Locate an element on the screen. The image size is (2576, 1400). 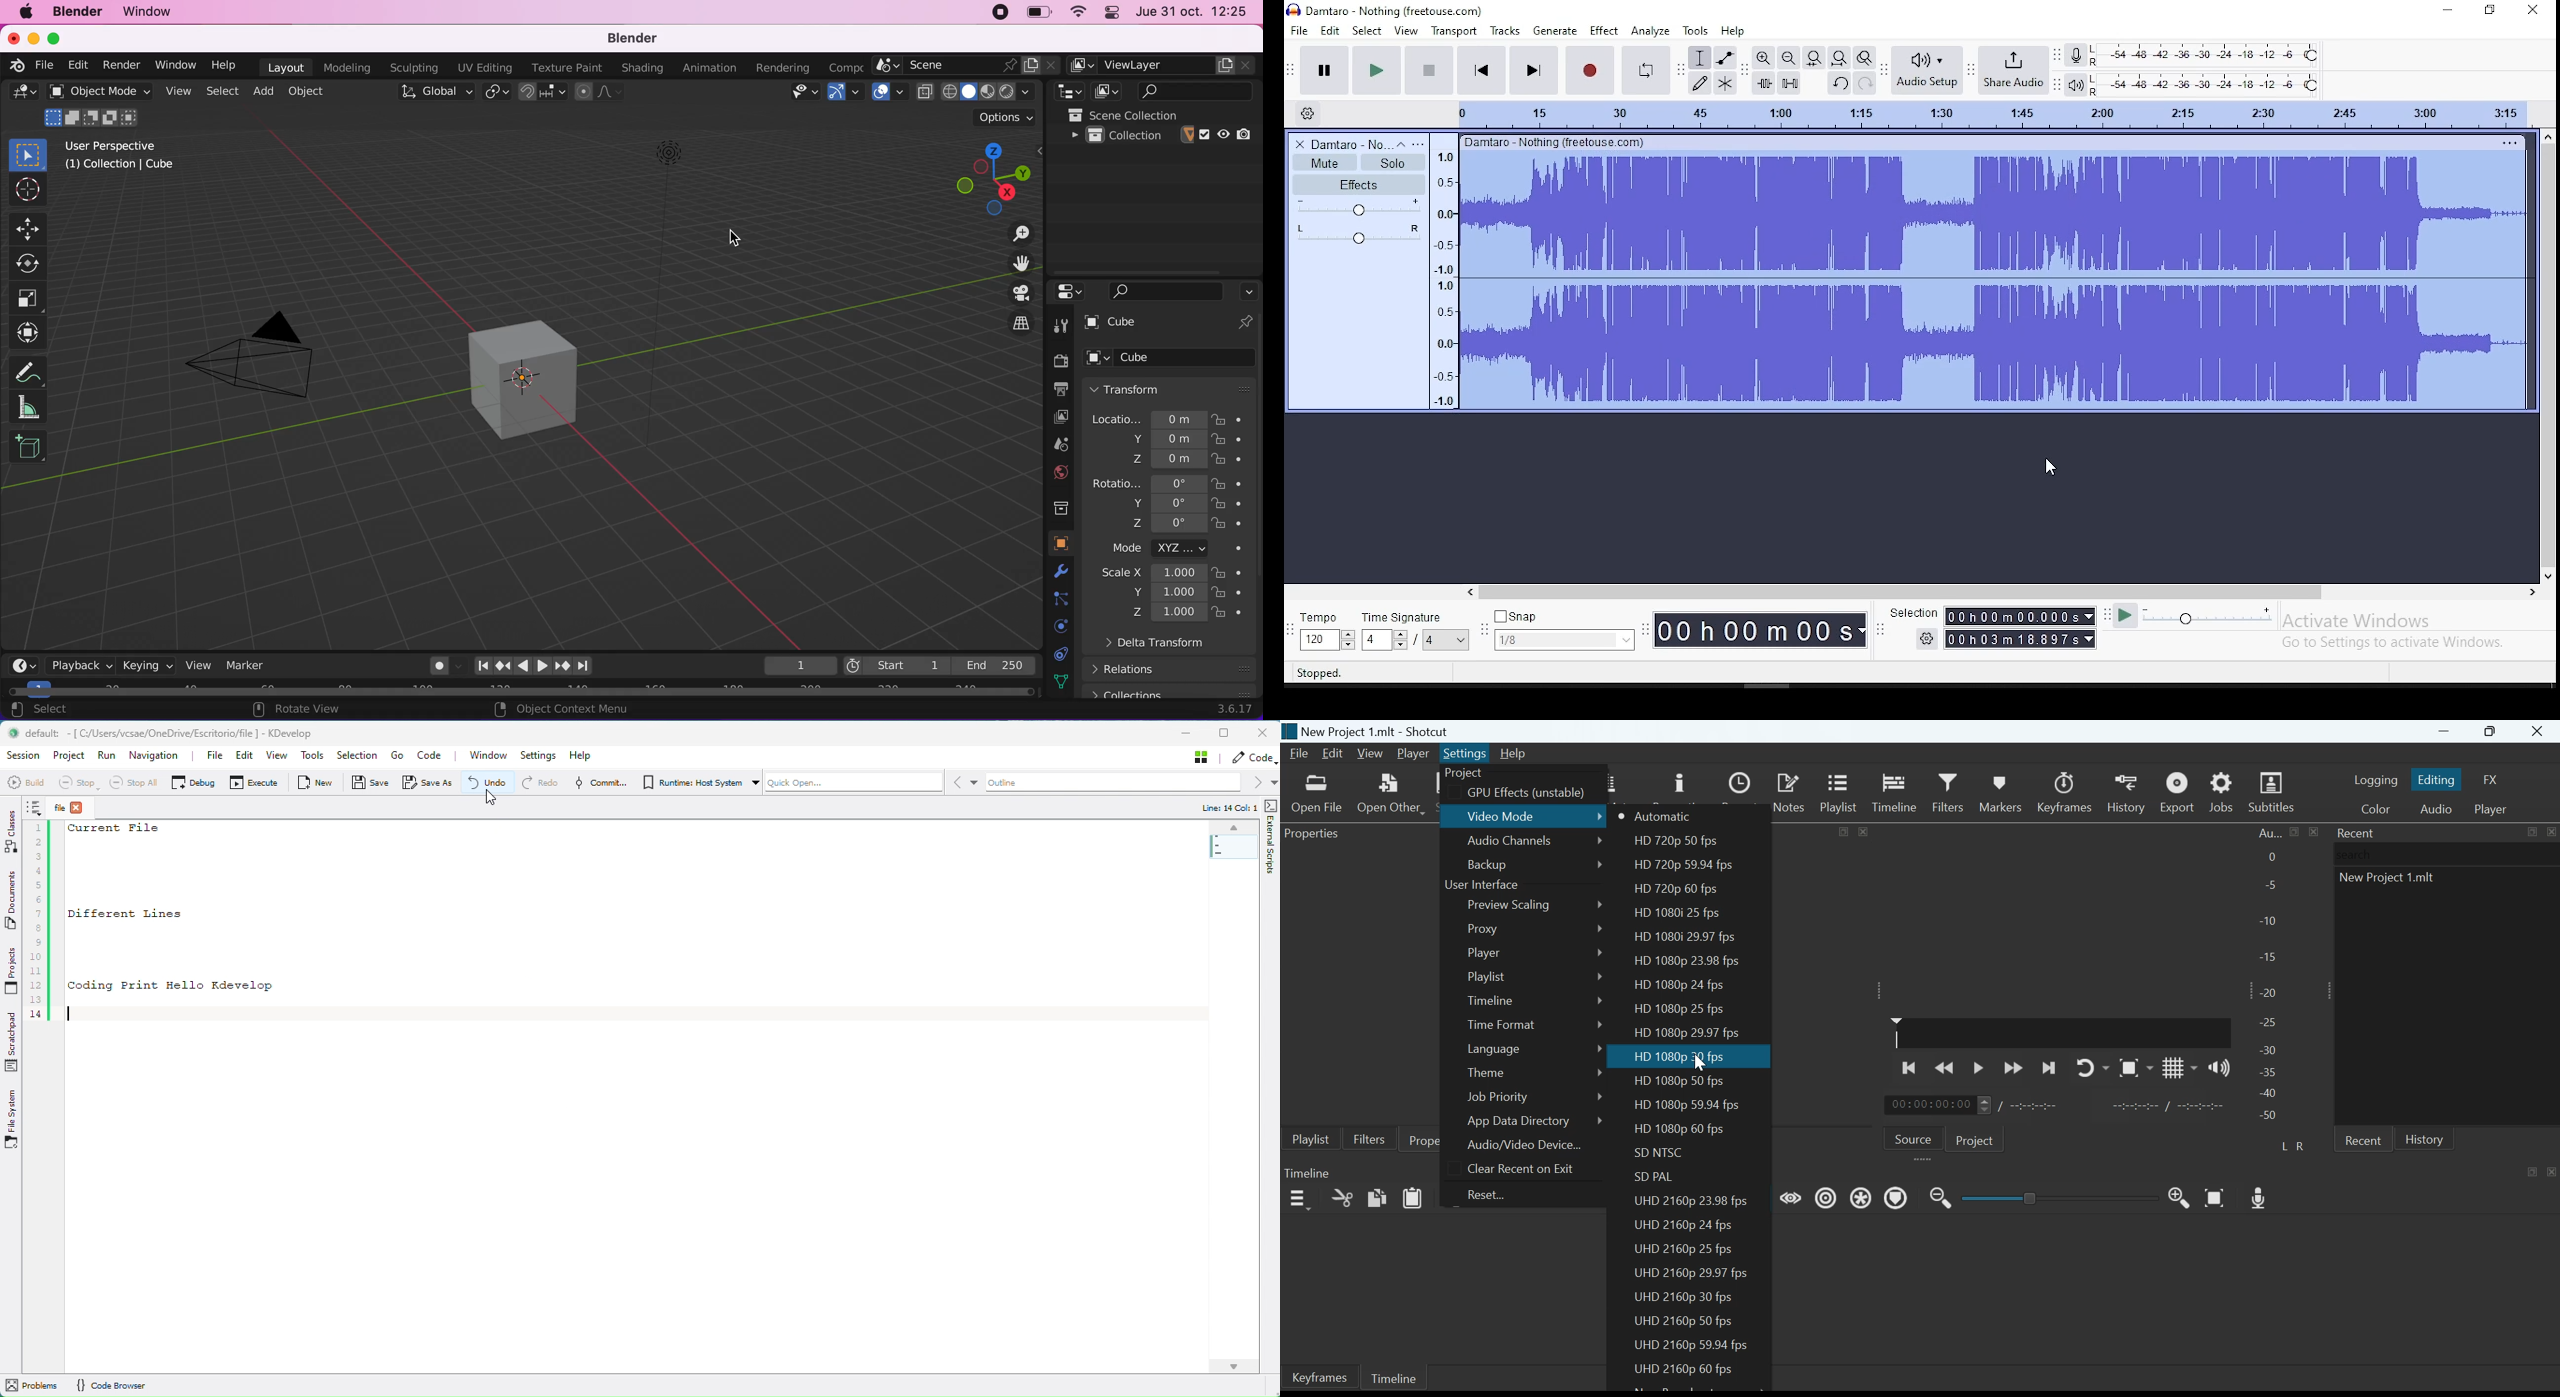
z 1.000 is located at coordinates (1169, 613).